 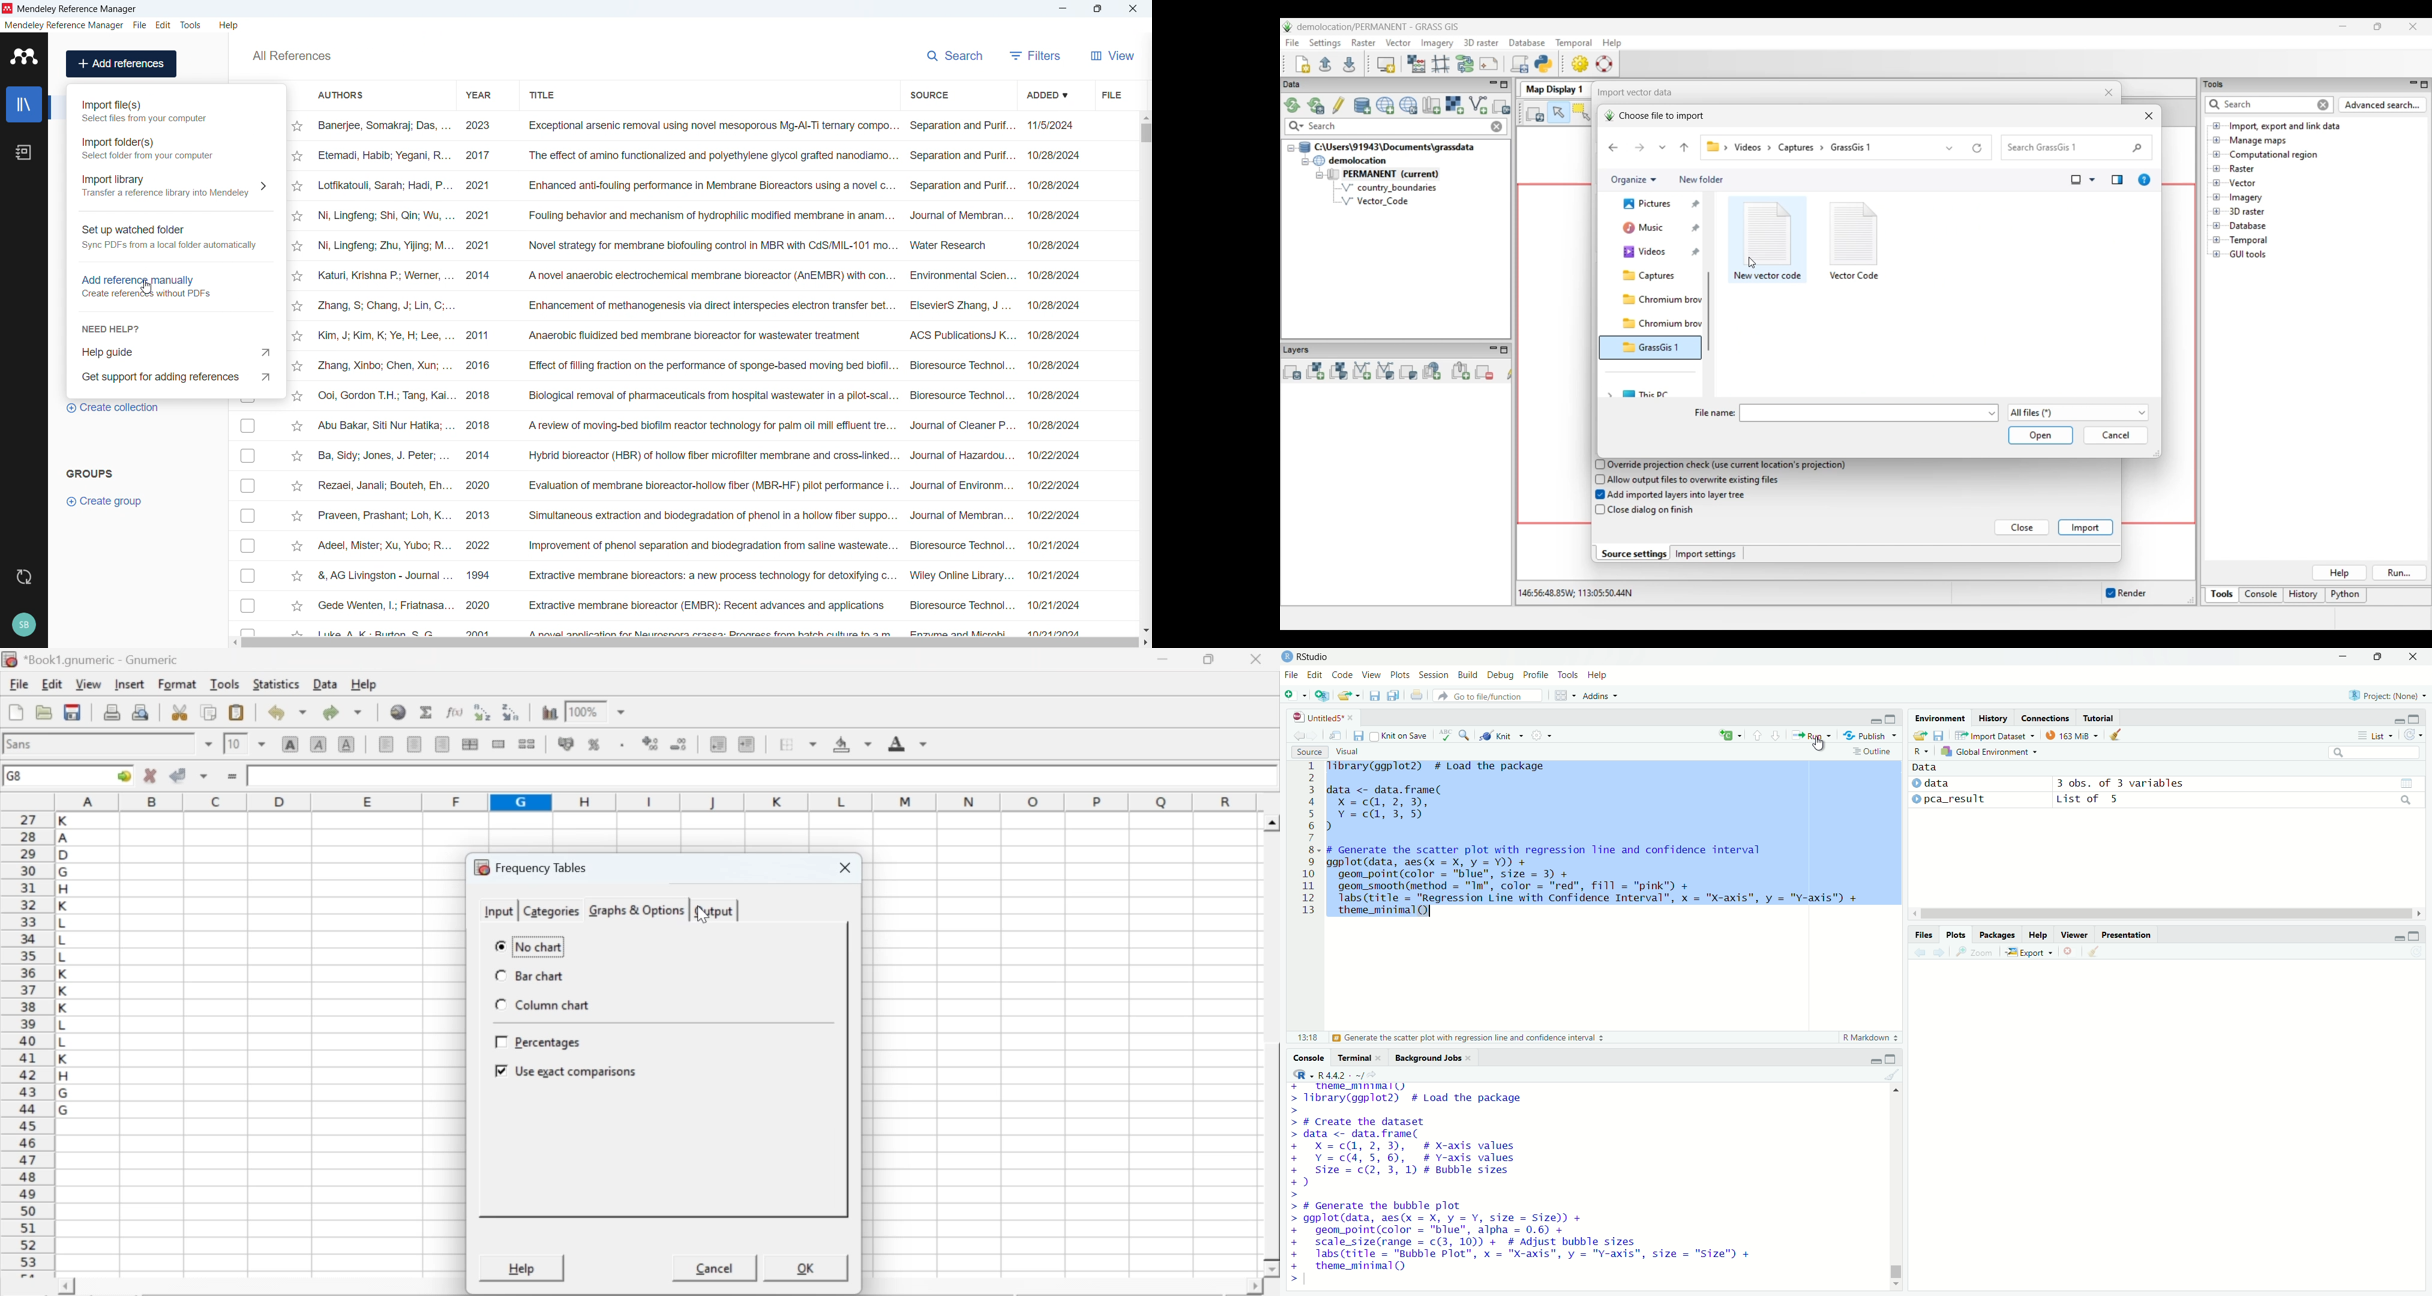 I want to click on View the current working current directory, so click(x=1371, y=1074).